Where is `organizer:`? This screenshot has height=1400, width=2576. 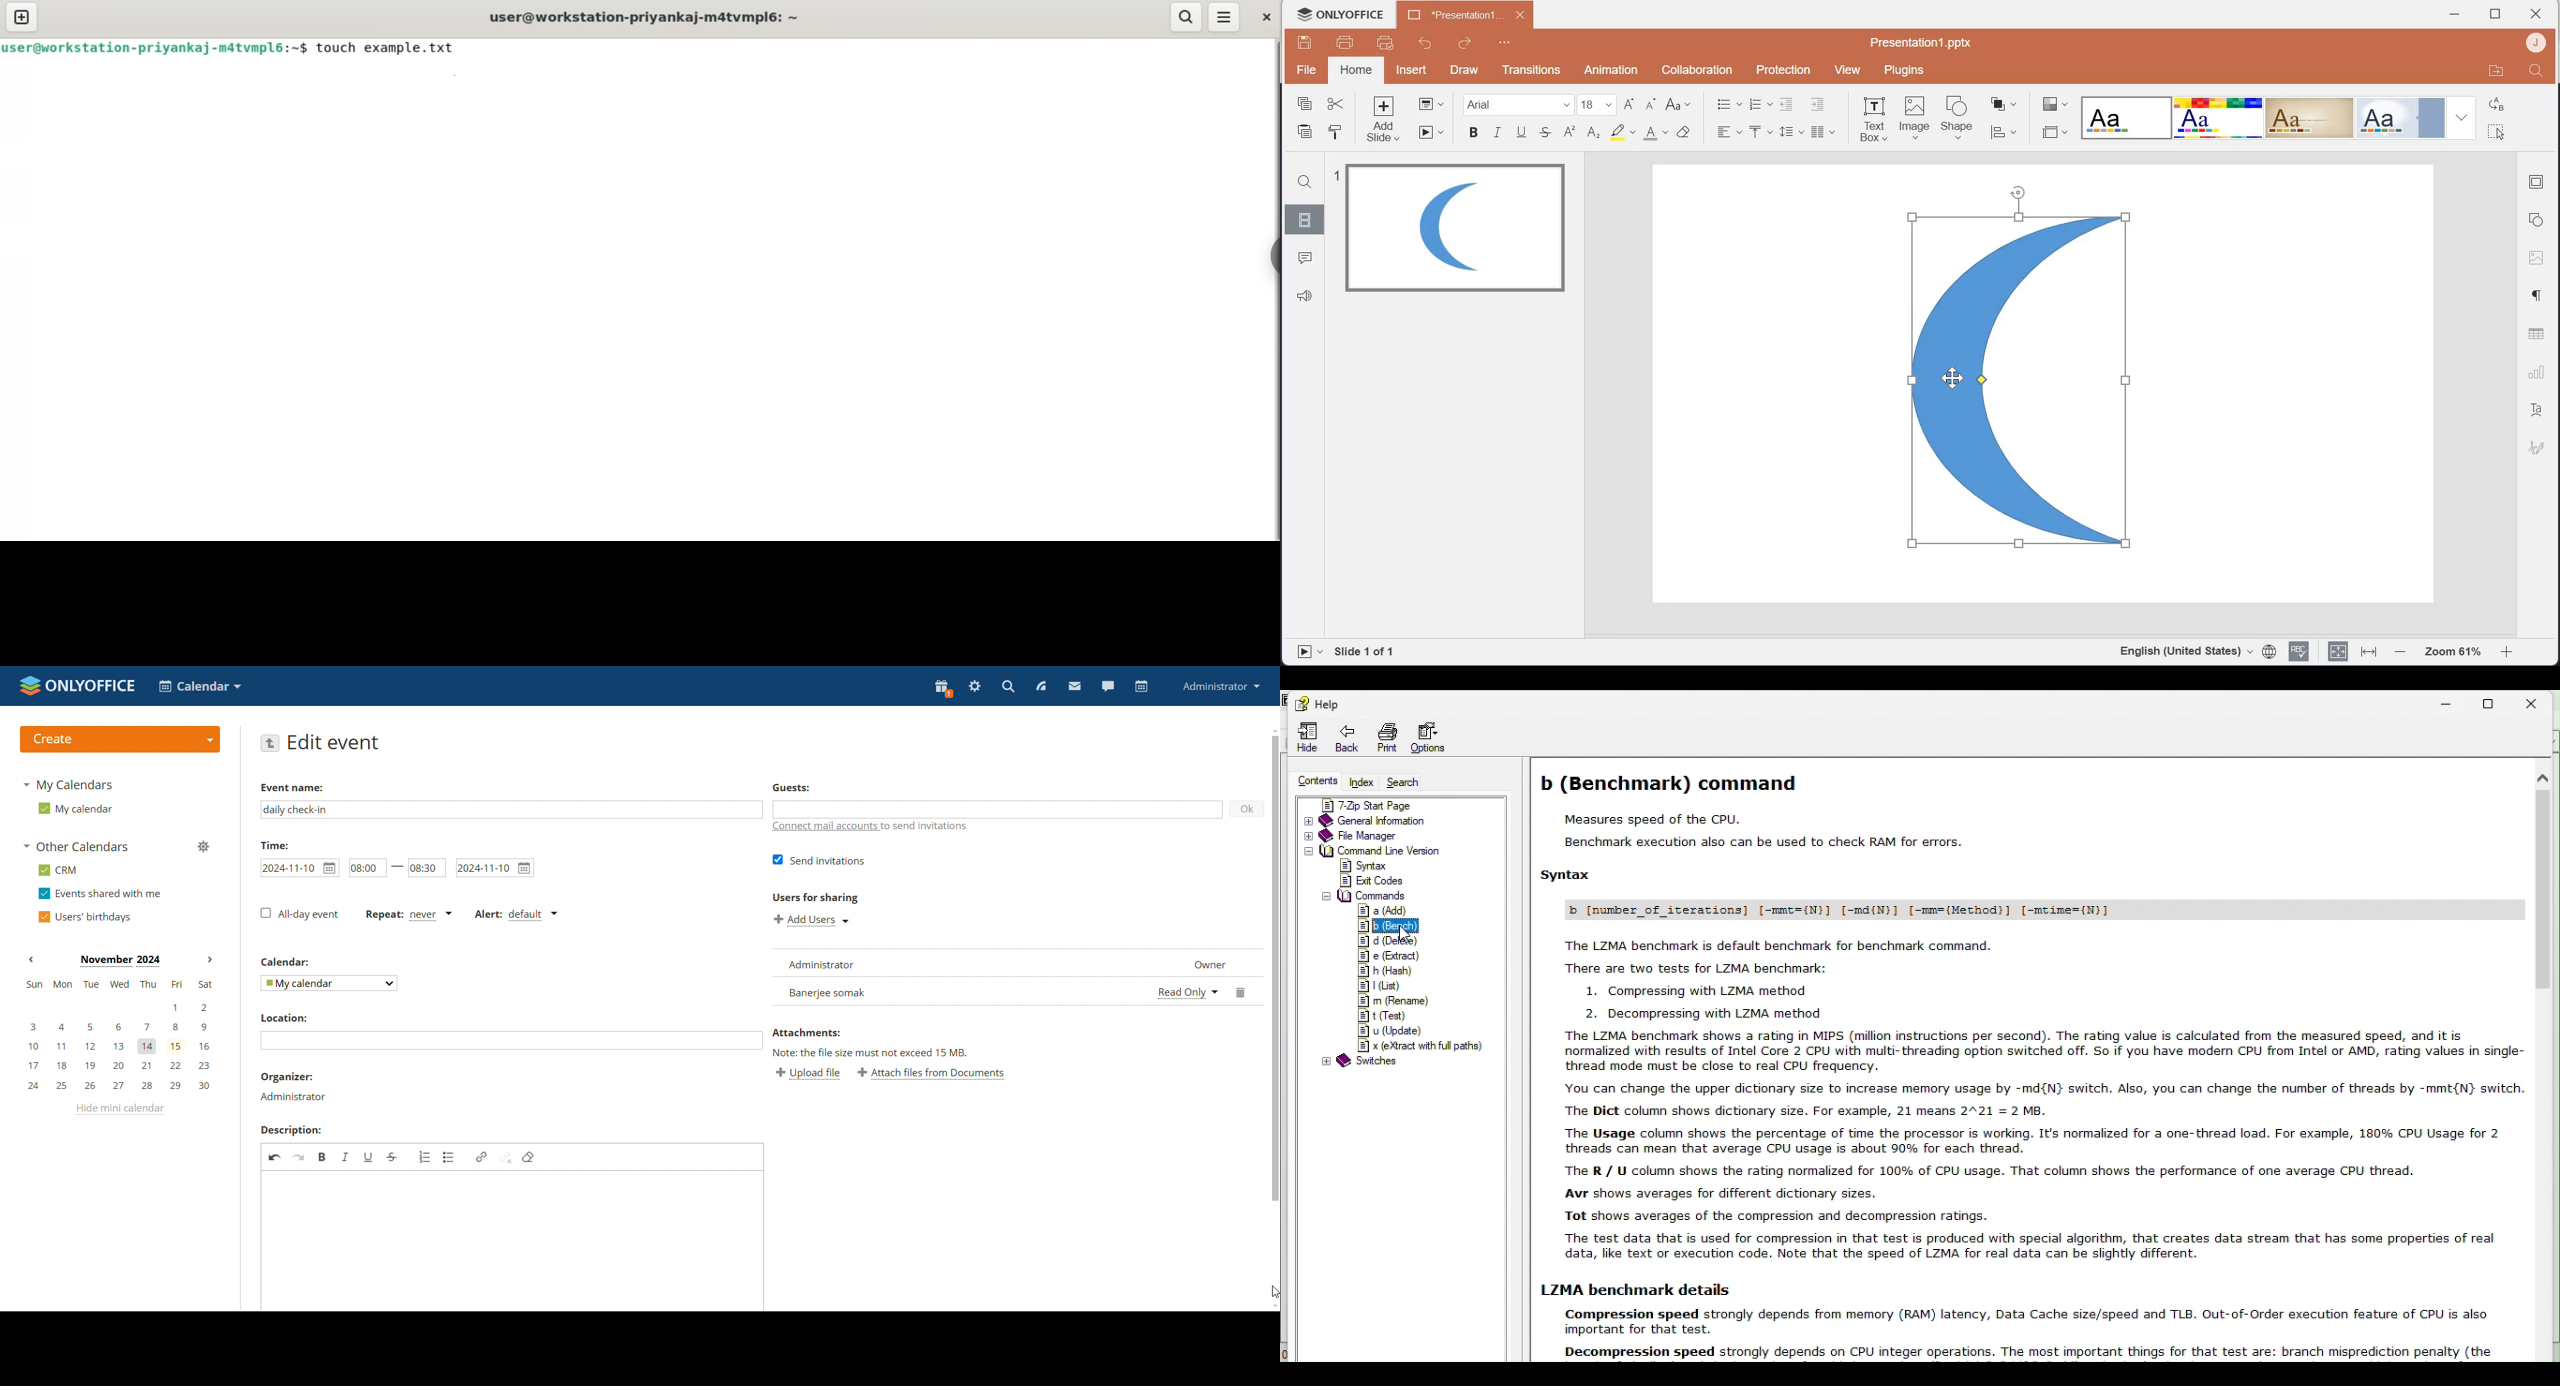 organizer: is located at coordinates (288, 1079).